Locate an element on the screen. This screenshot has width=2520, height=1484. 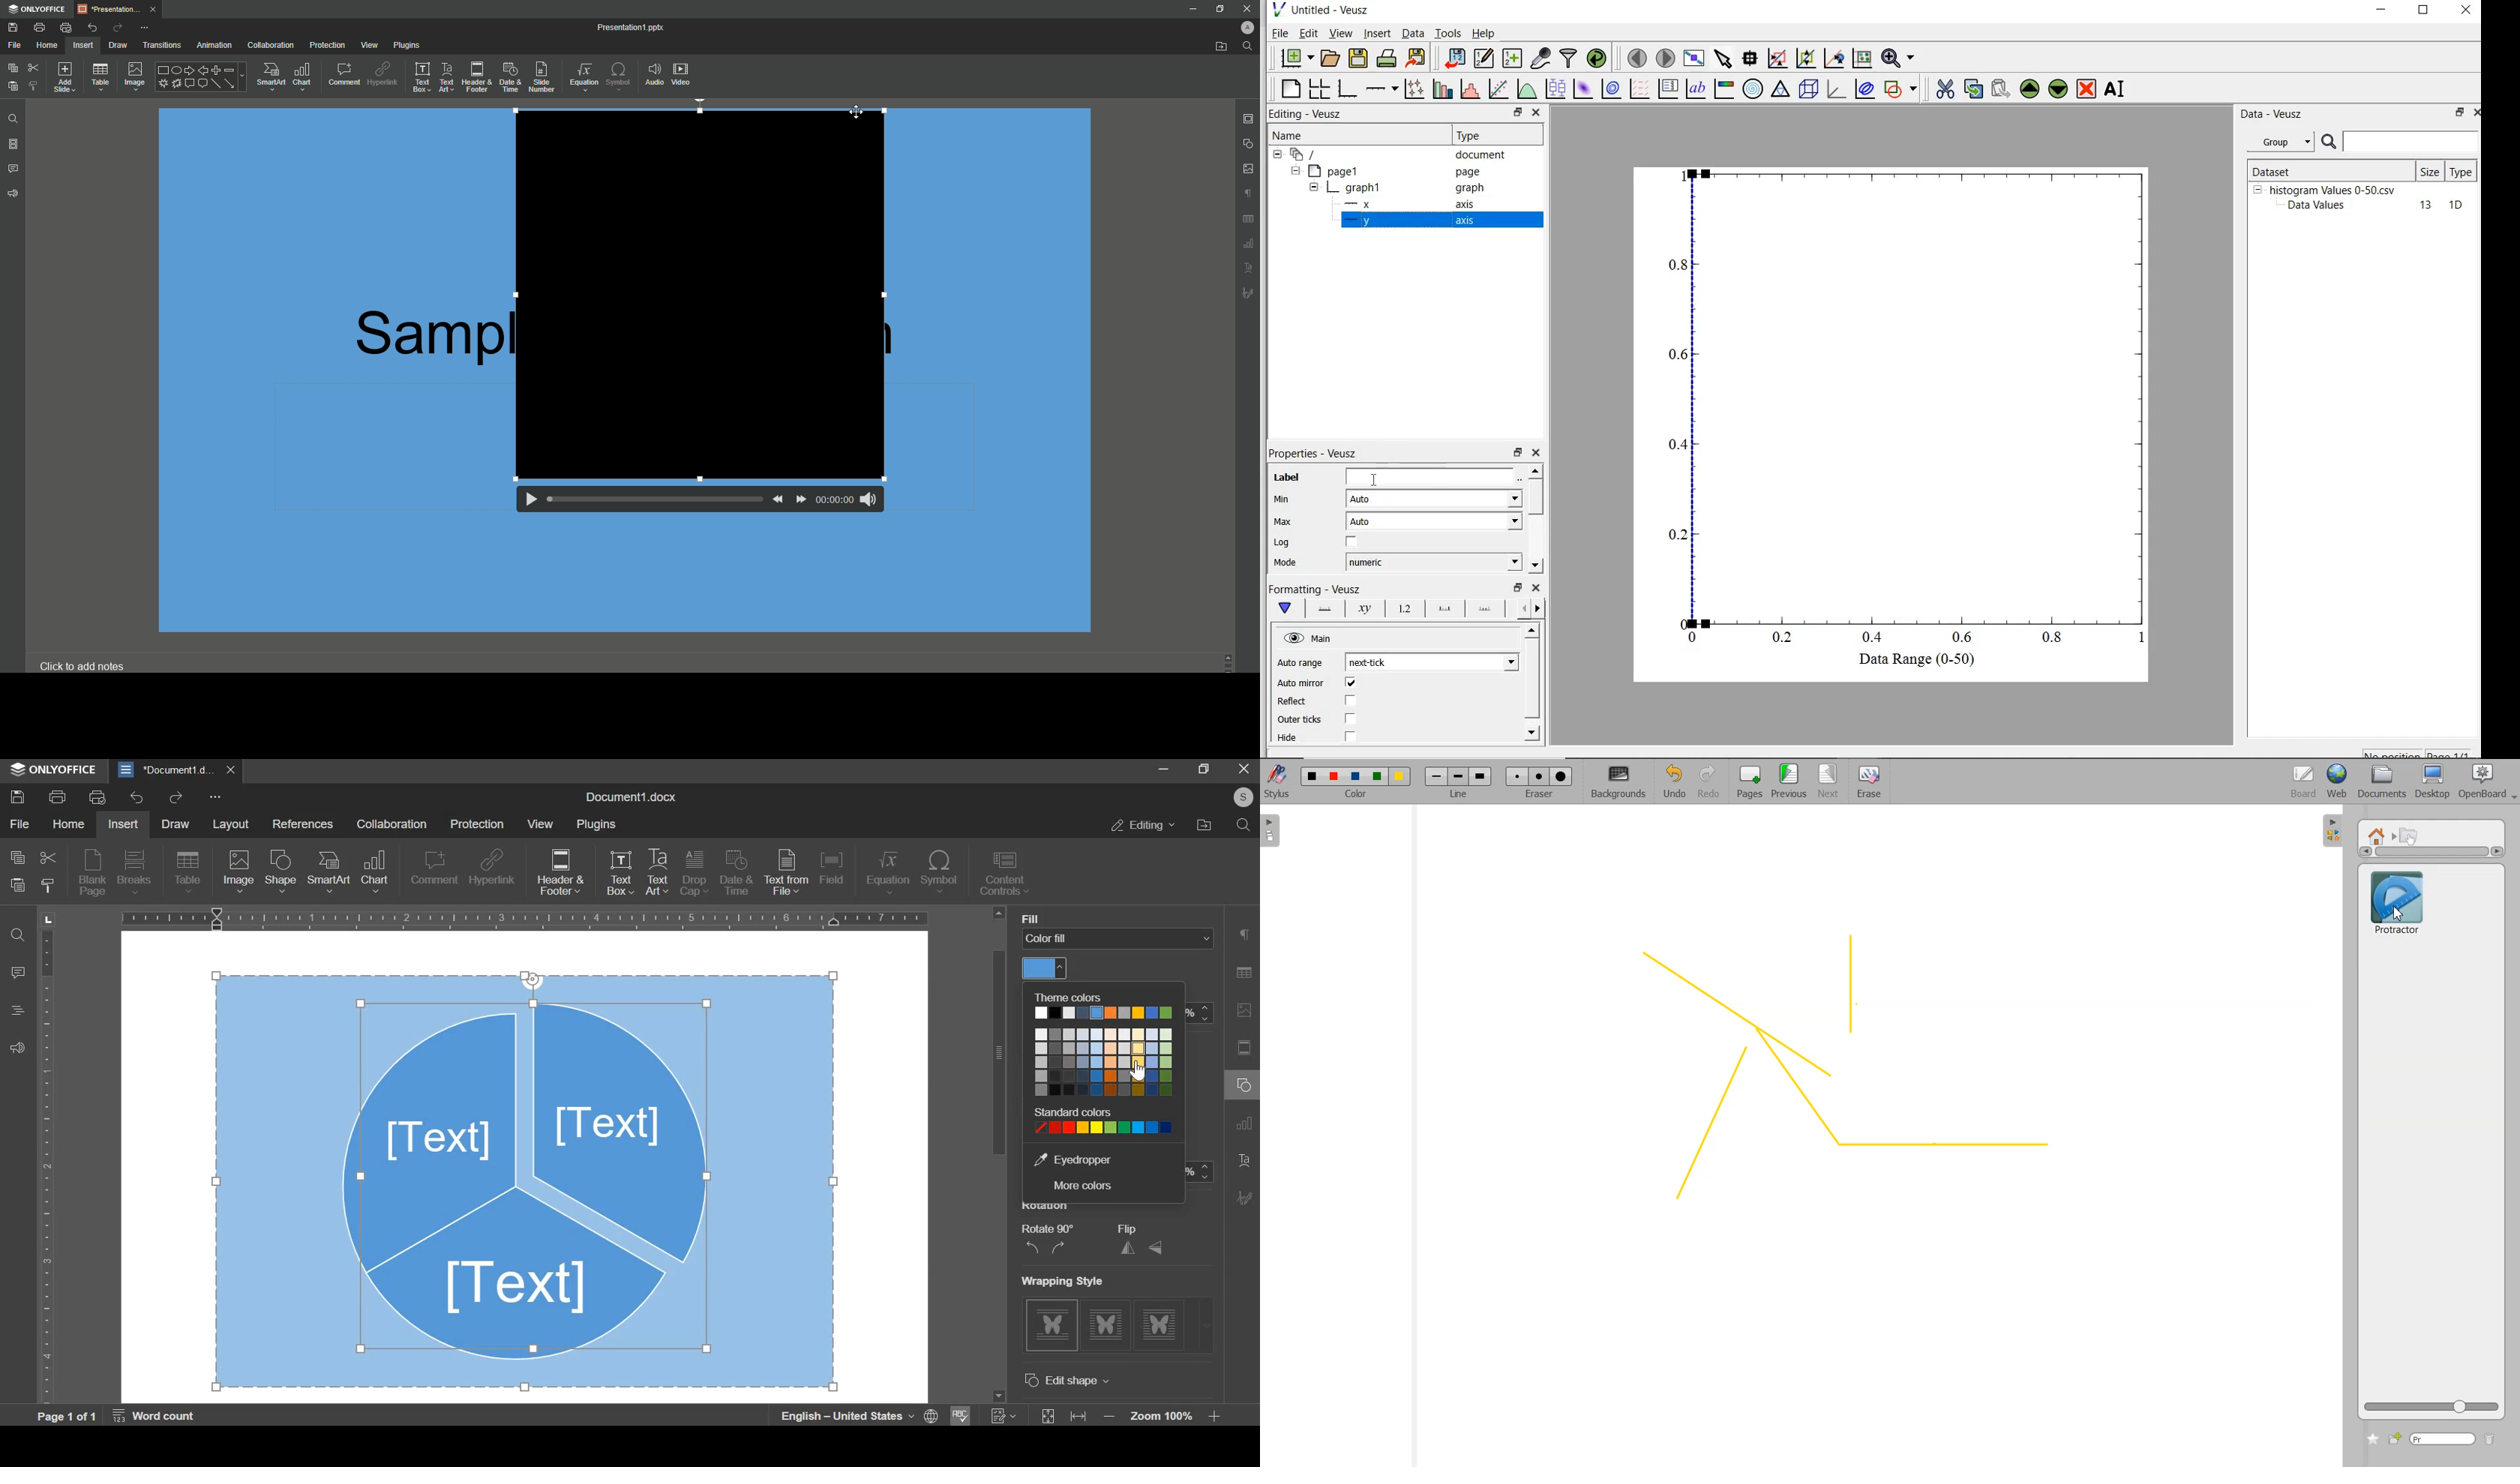
Plugins is located at coordinates (406, 44).